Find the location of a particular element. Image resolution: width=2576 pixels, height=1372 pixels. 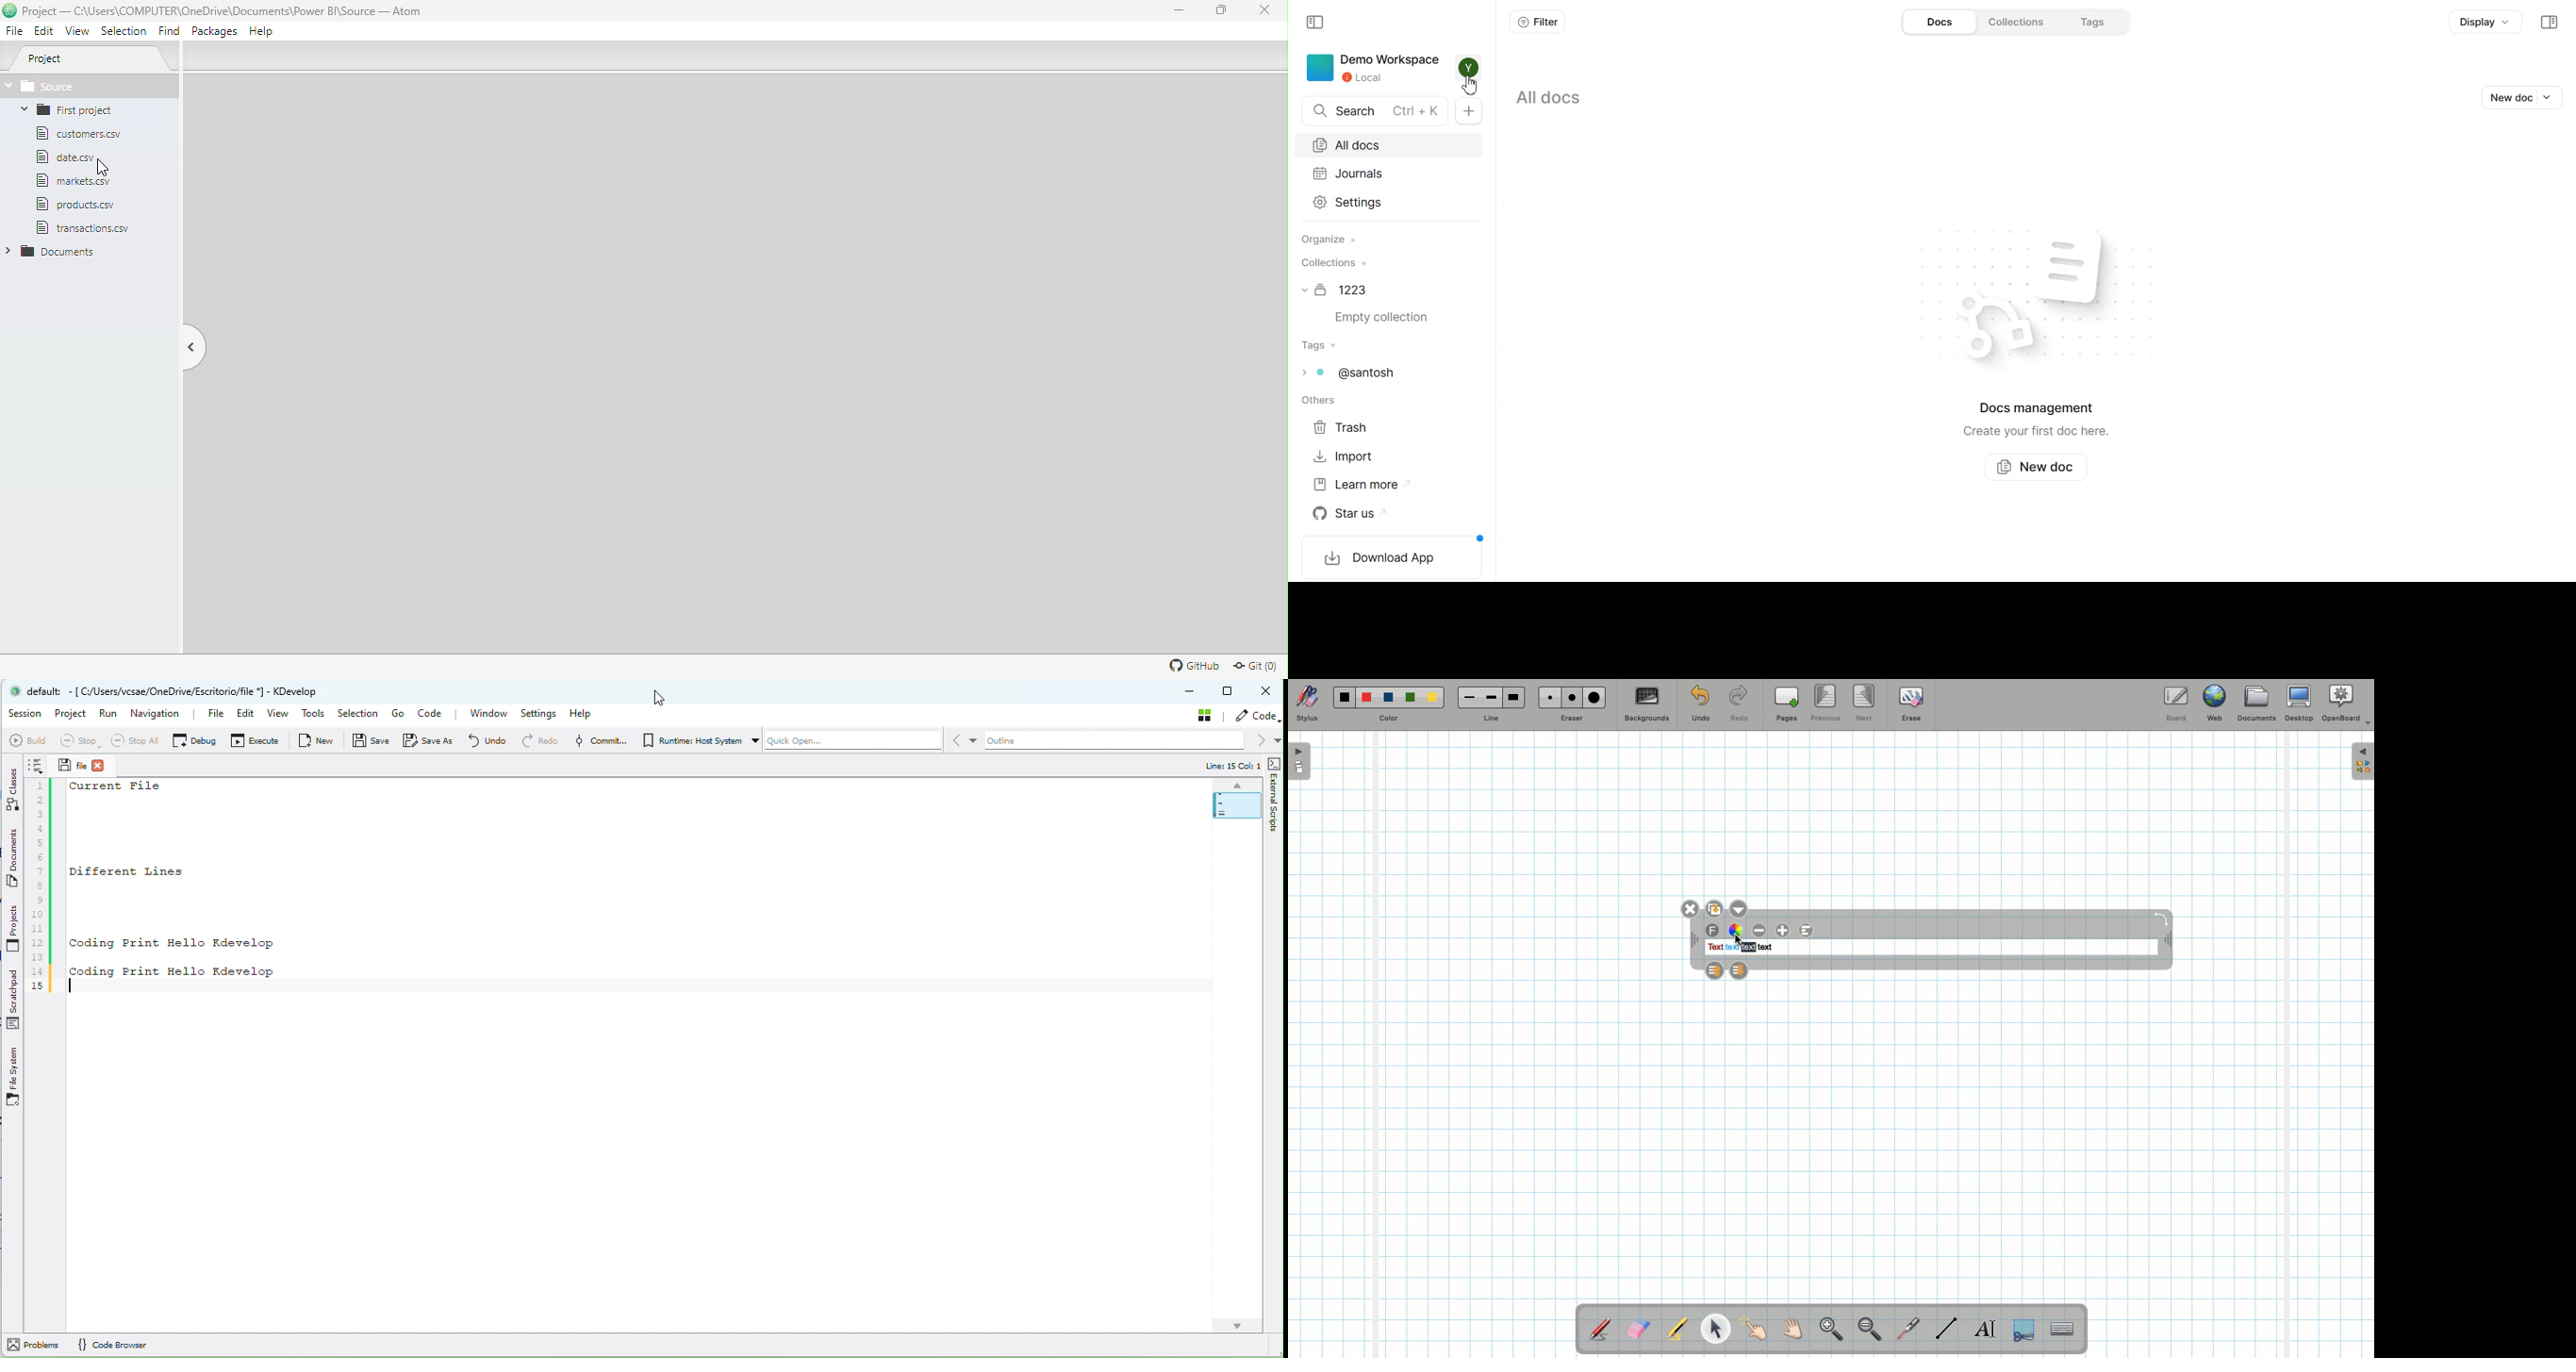

File is located at coordinates (77, 133).